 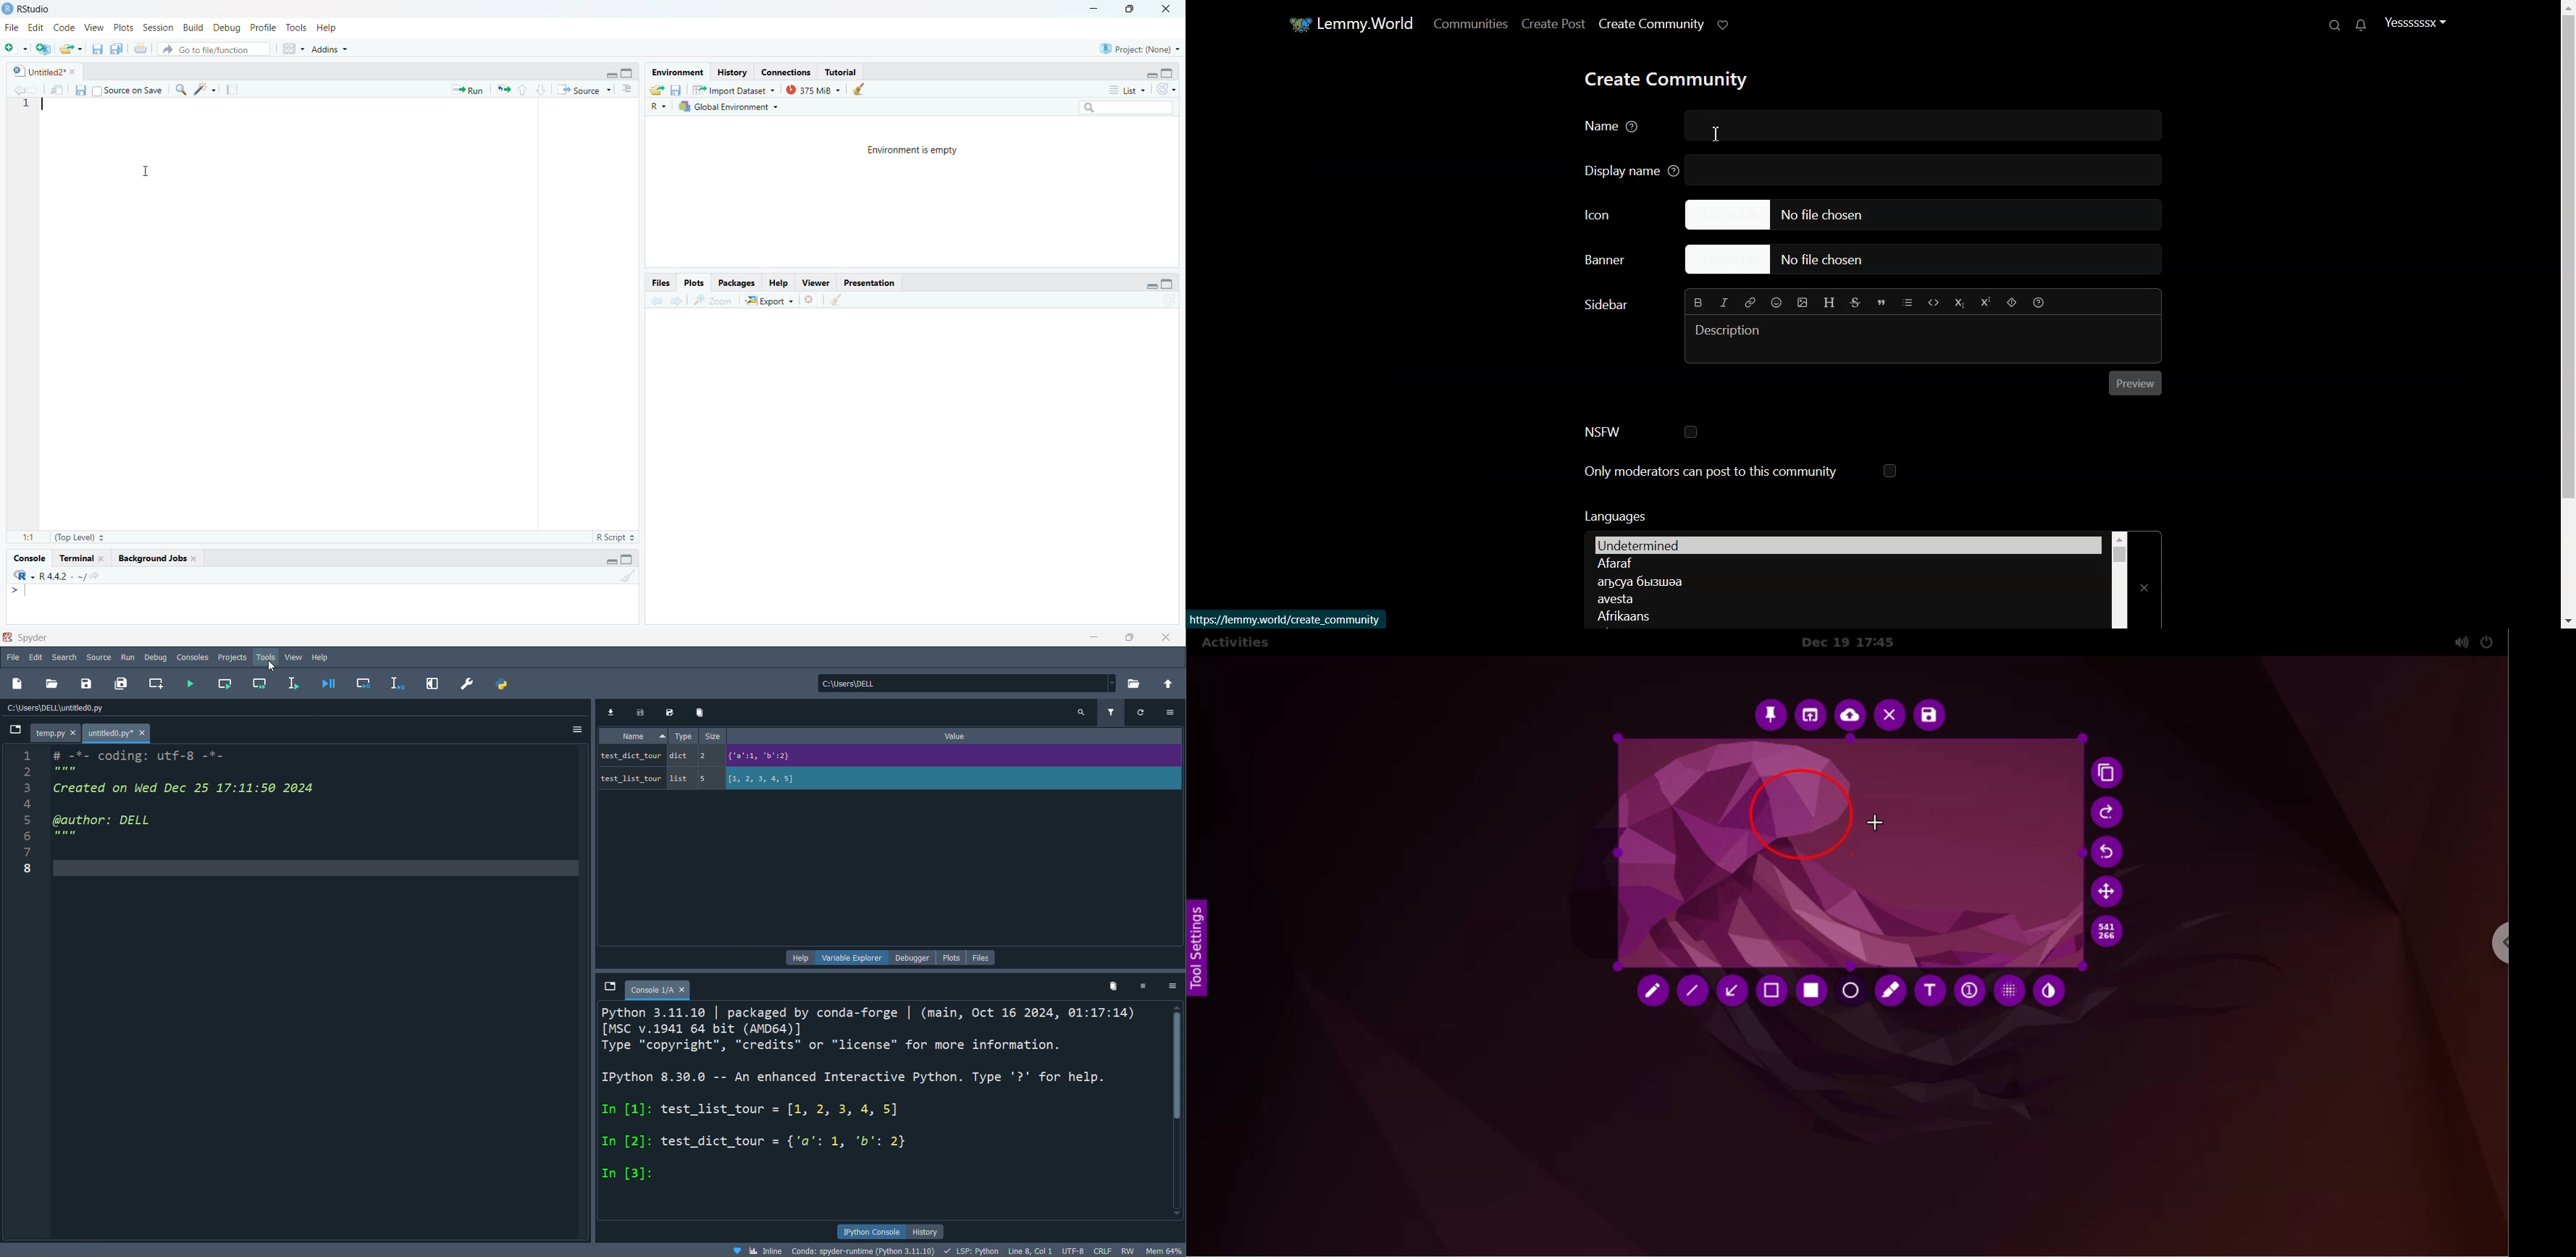 I want to click on expand pane, so click(x=432, y=684).